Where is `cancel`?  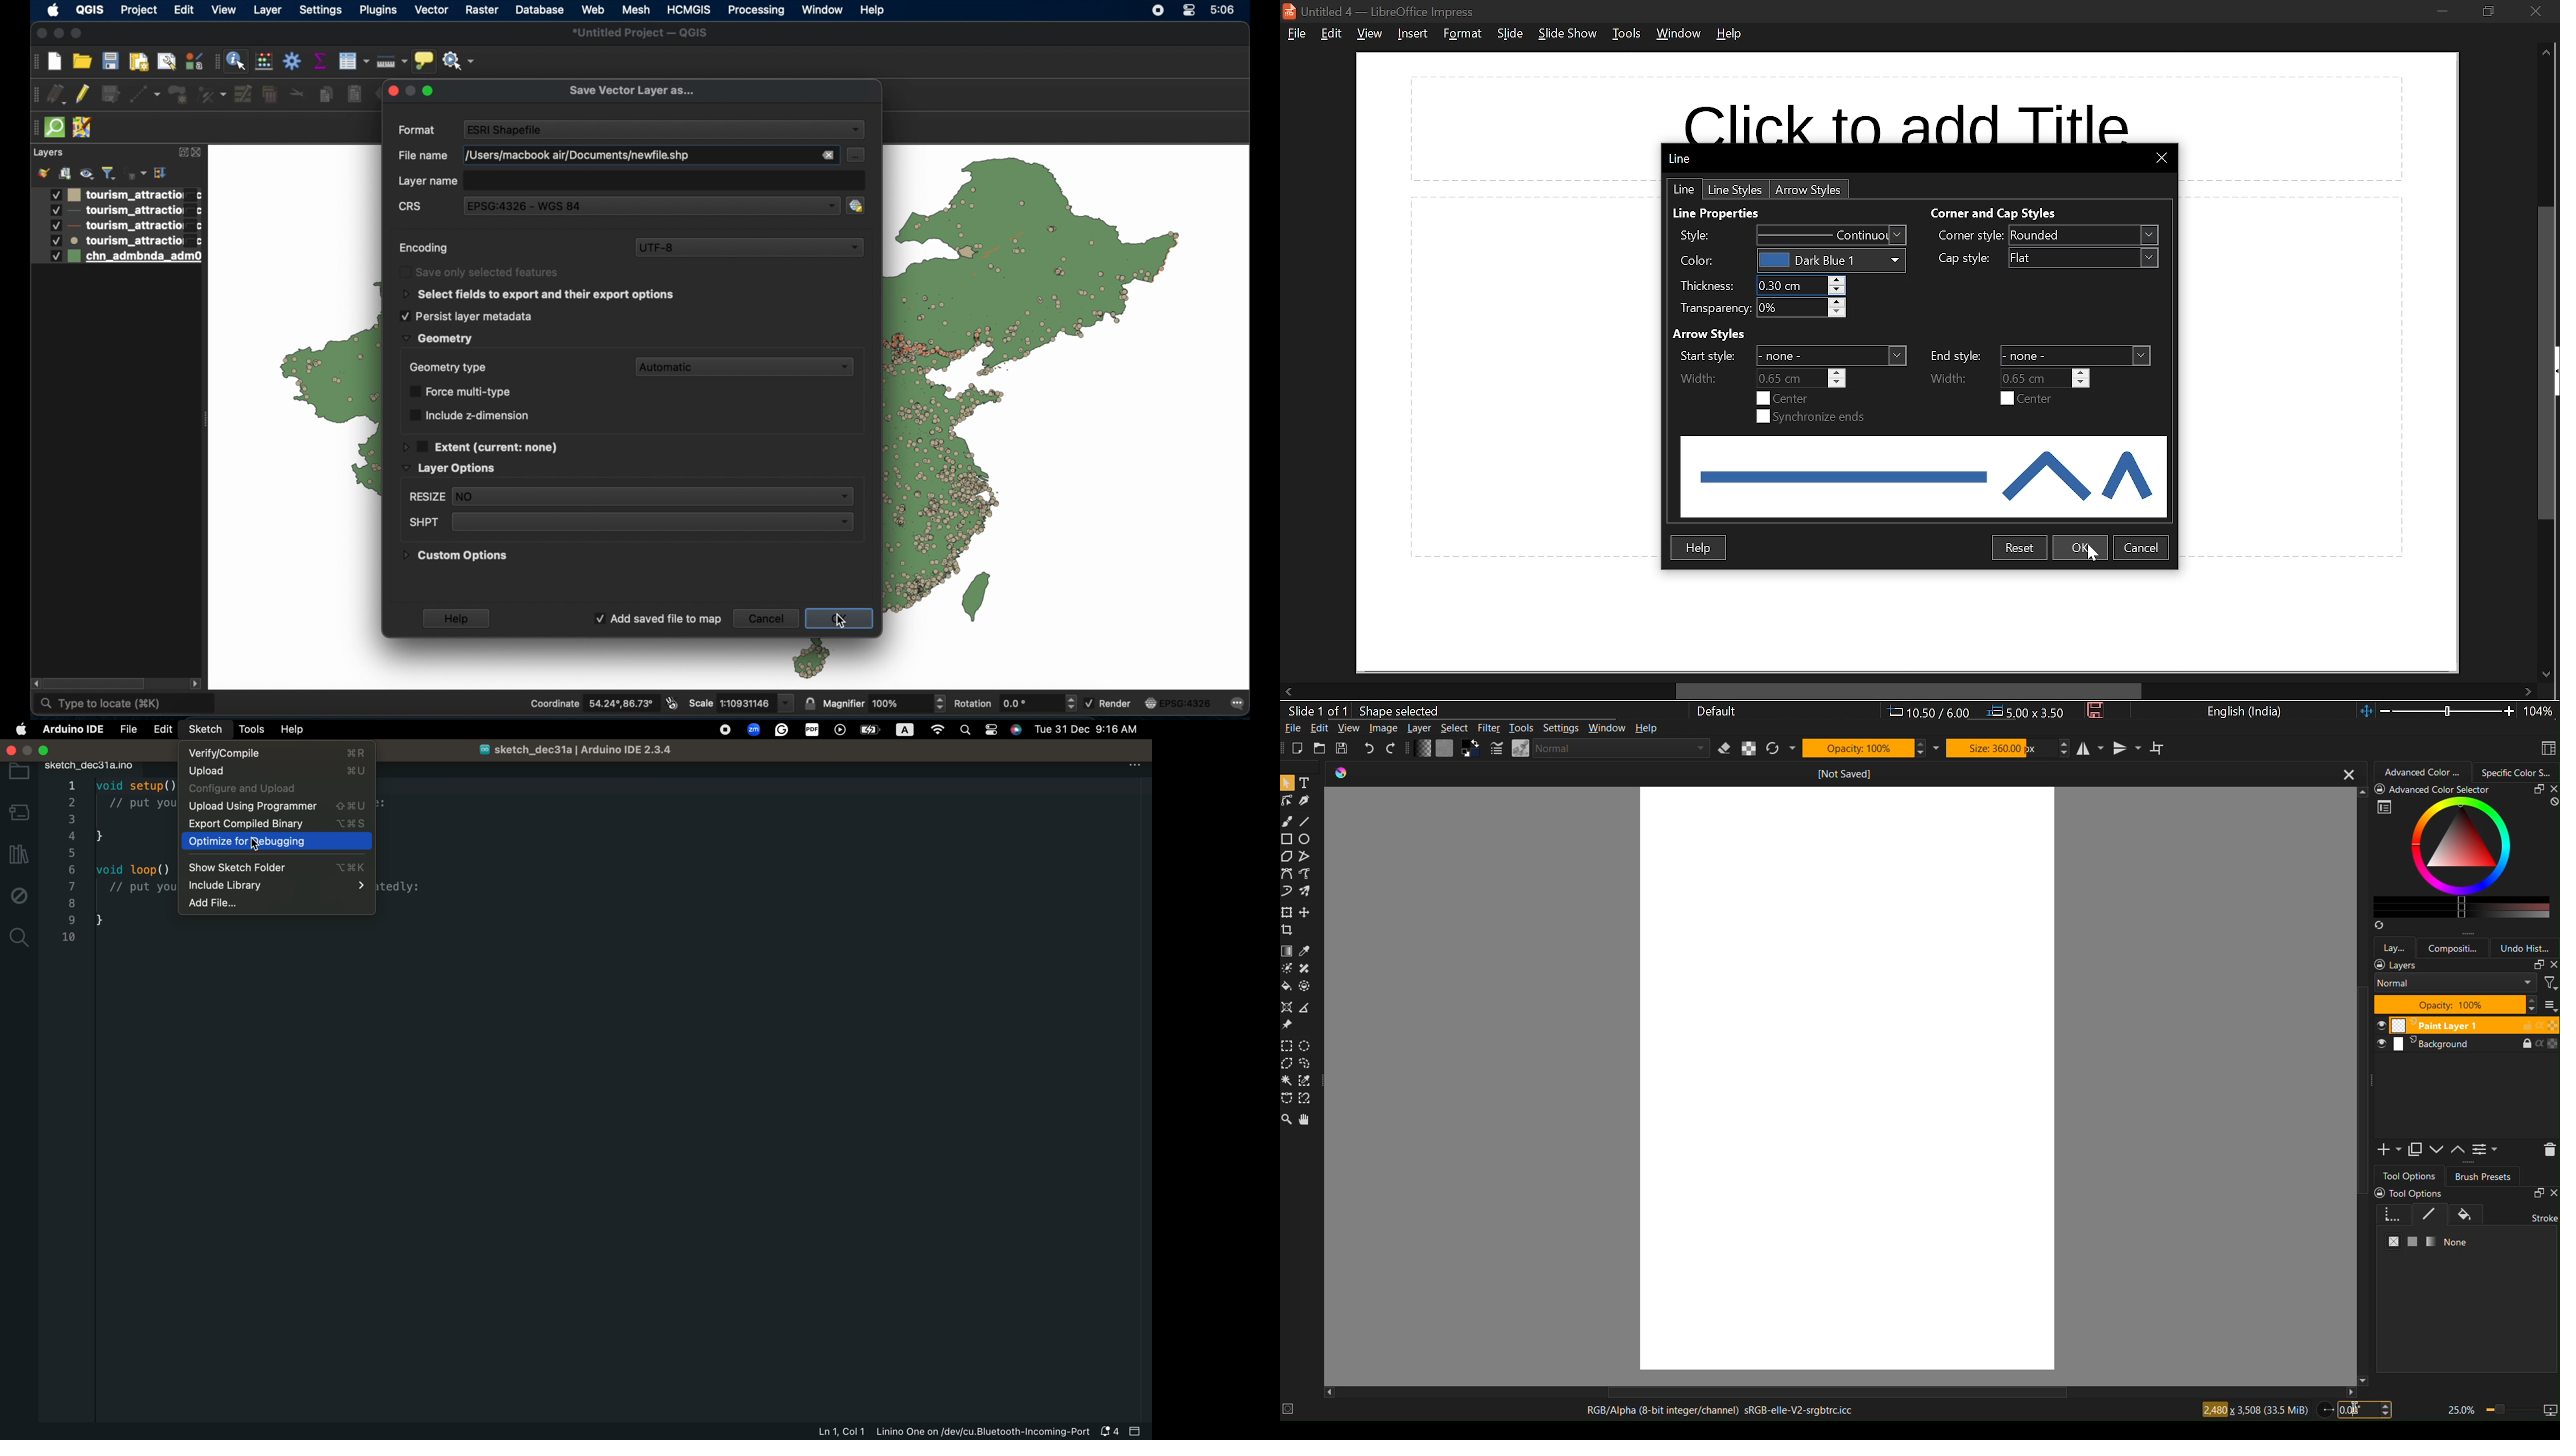 cancel is located at coordinates (765, 618).